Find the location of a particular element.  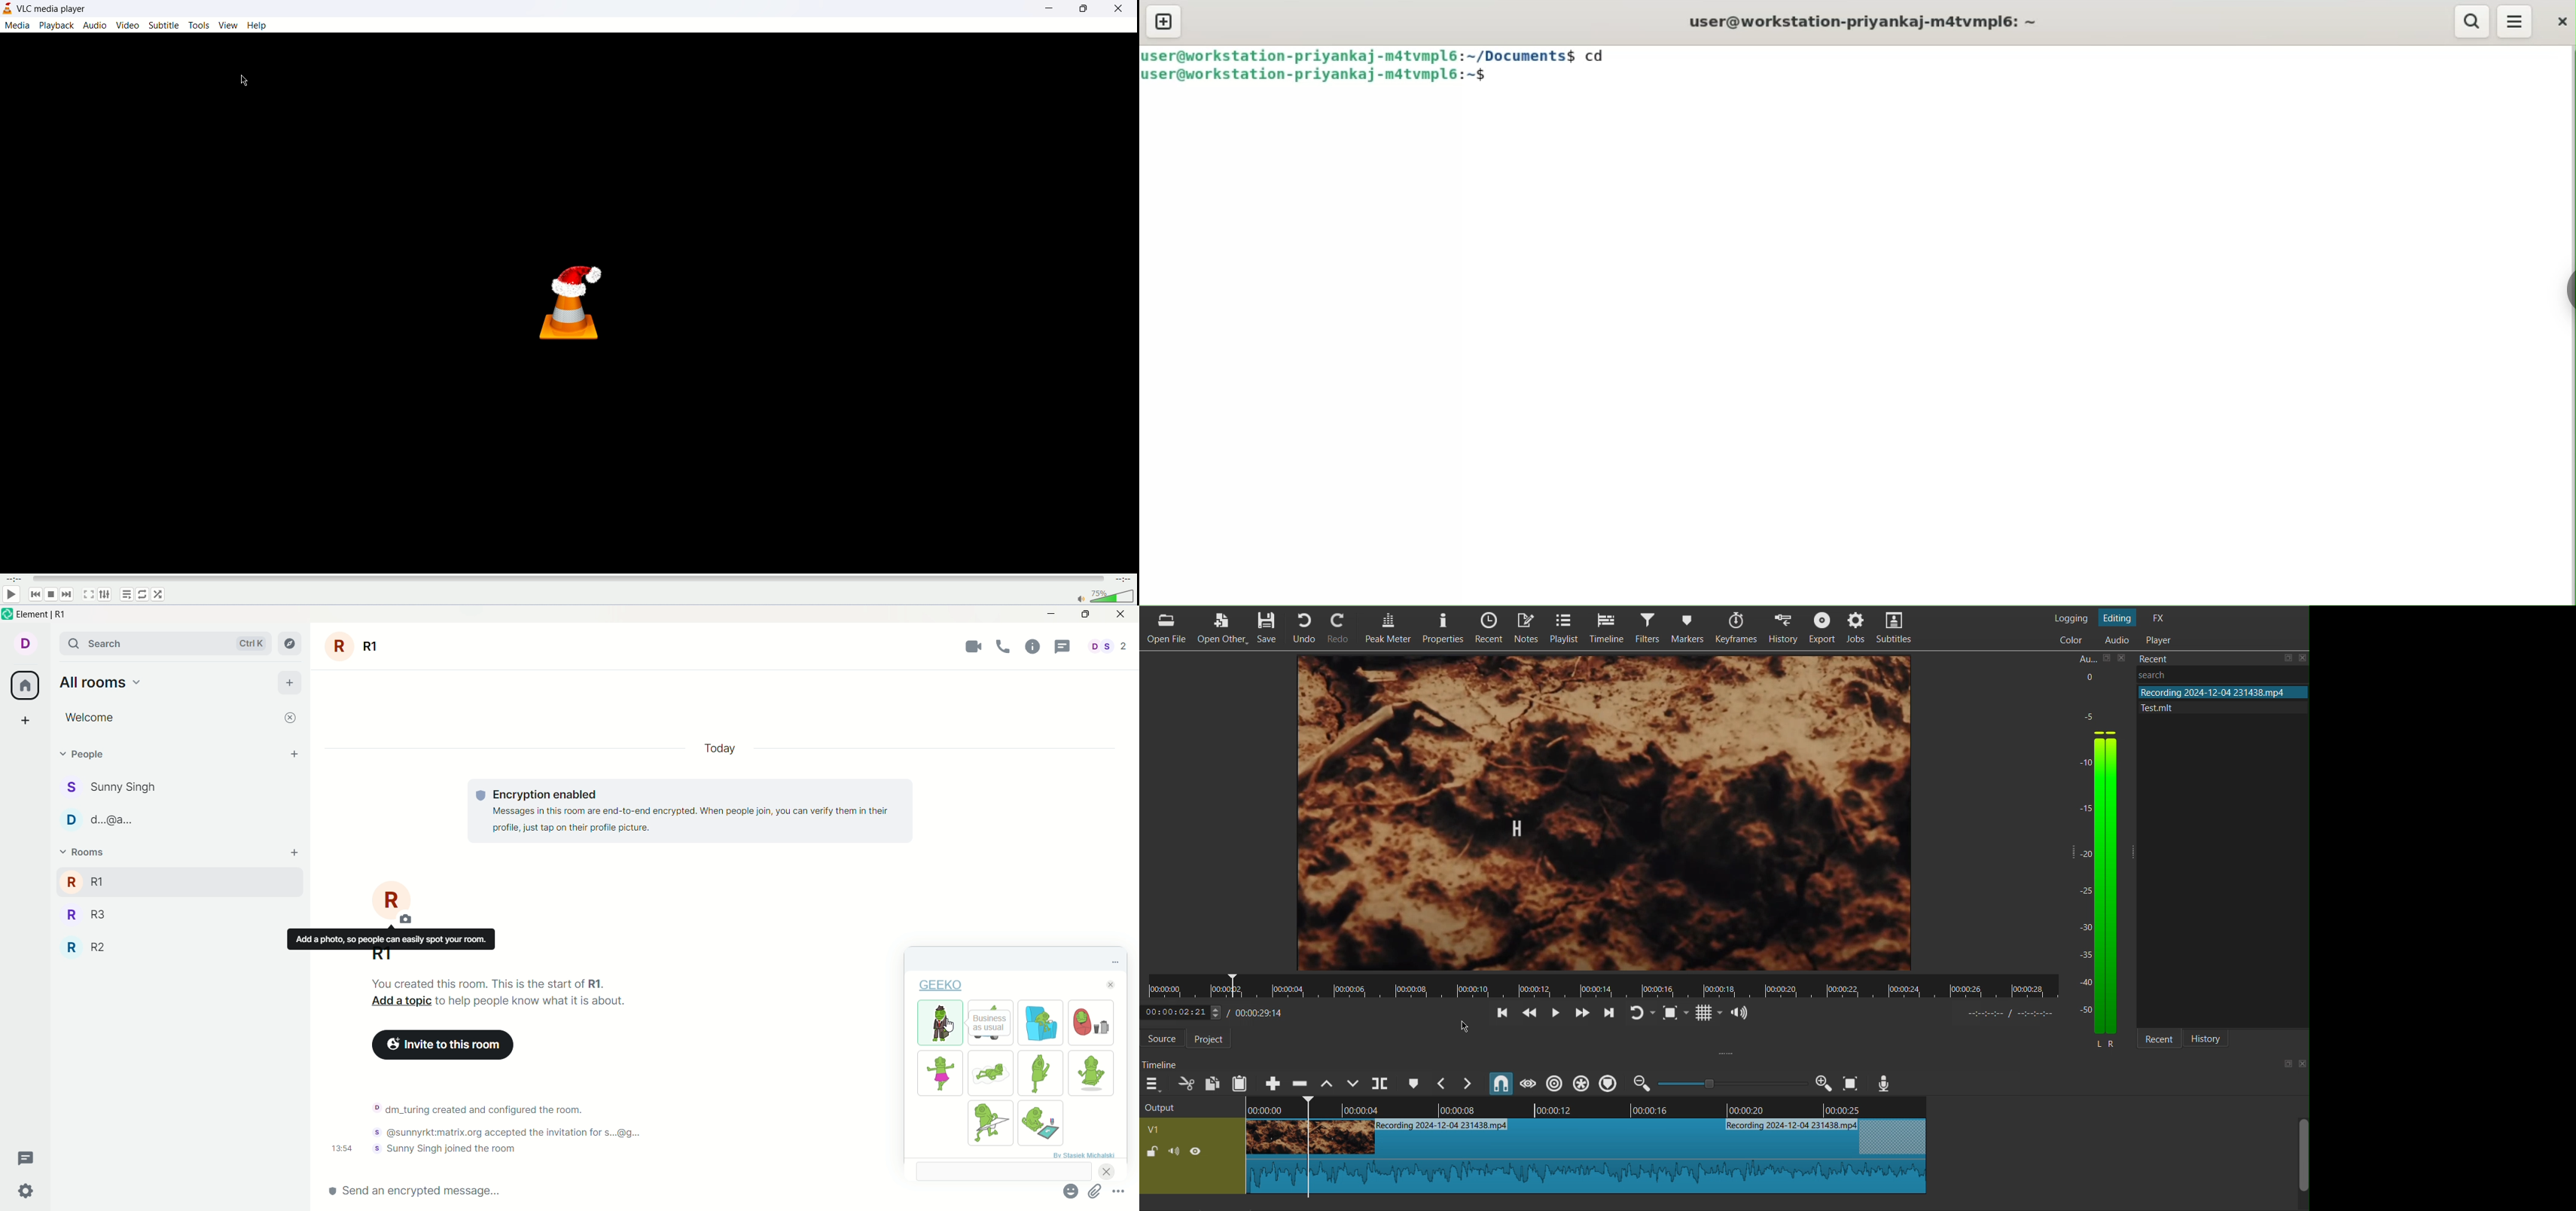

close is located at coordinates (1111, 984).